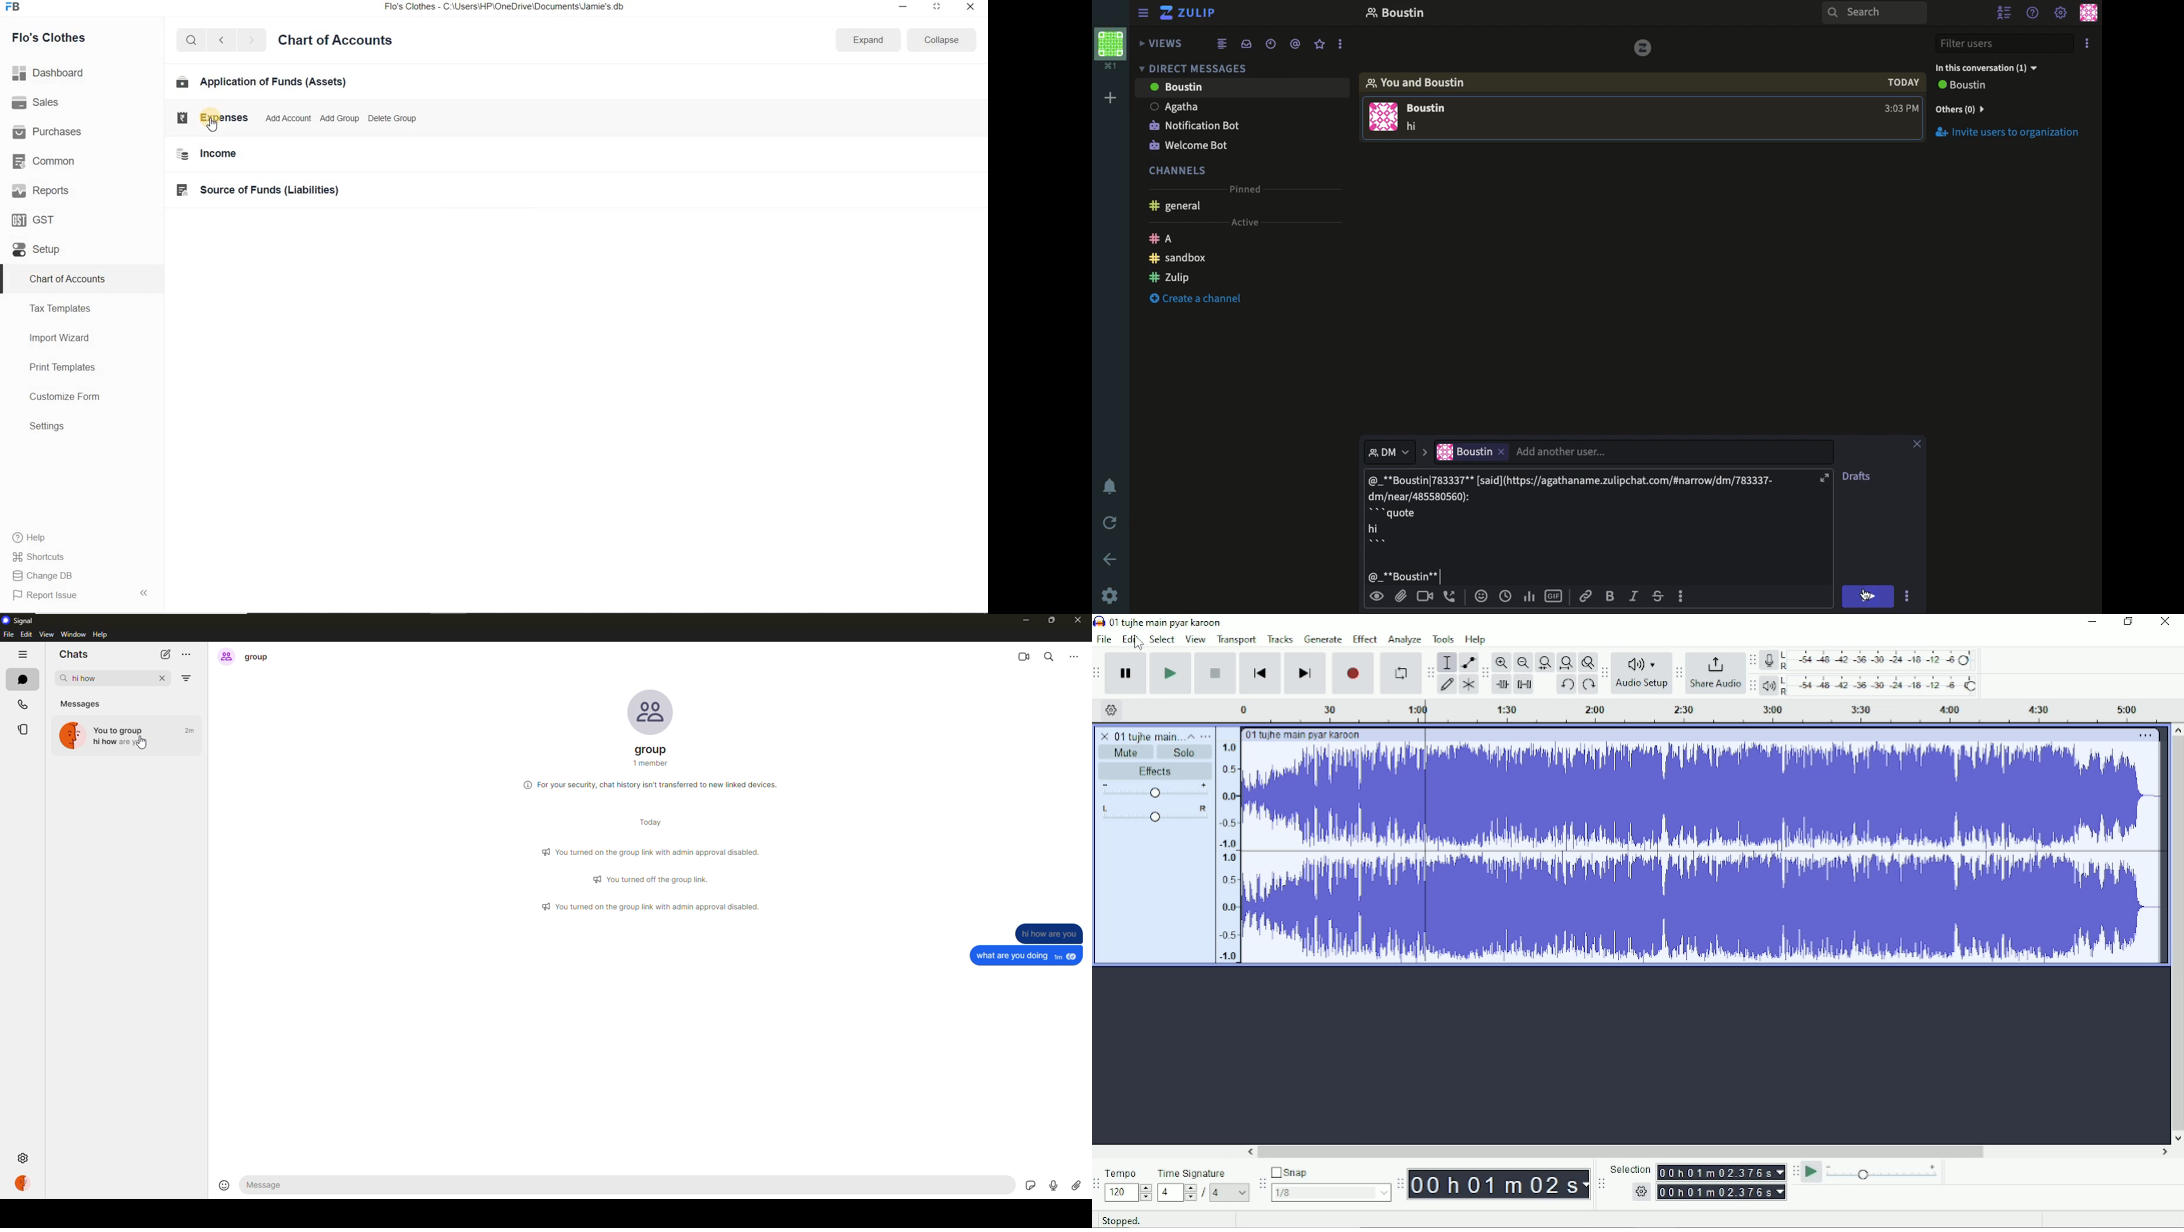 Image resolution: width=2184 pixels, height=1232 pixels. I want to click on Settings, so click(1112, 595).